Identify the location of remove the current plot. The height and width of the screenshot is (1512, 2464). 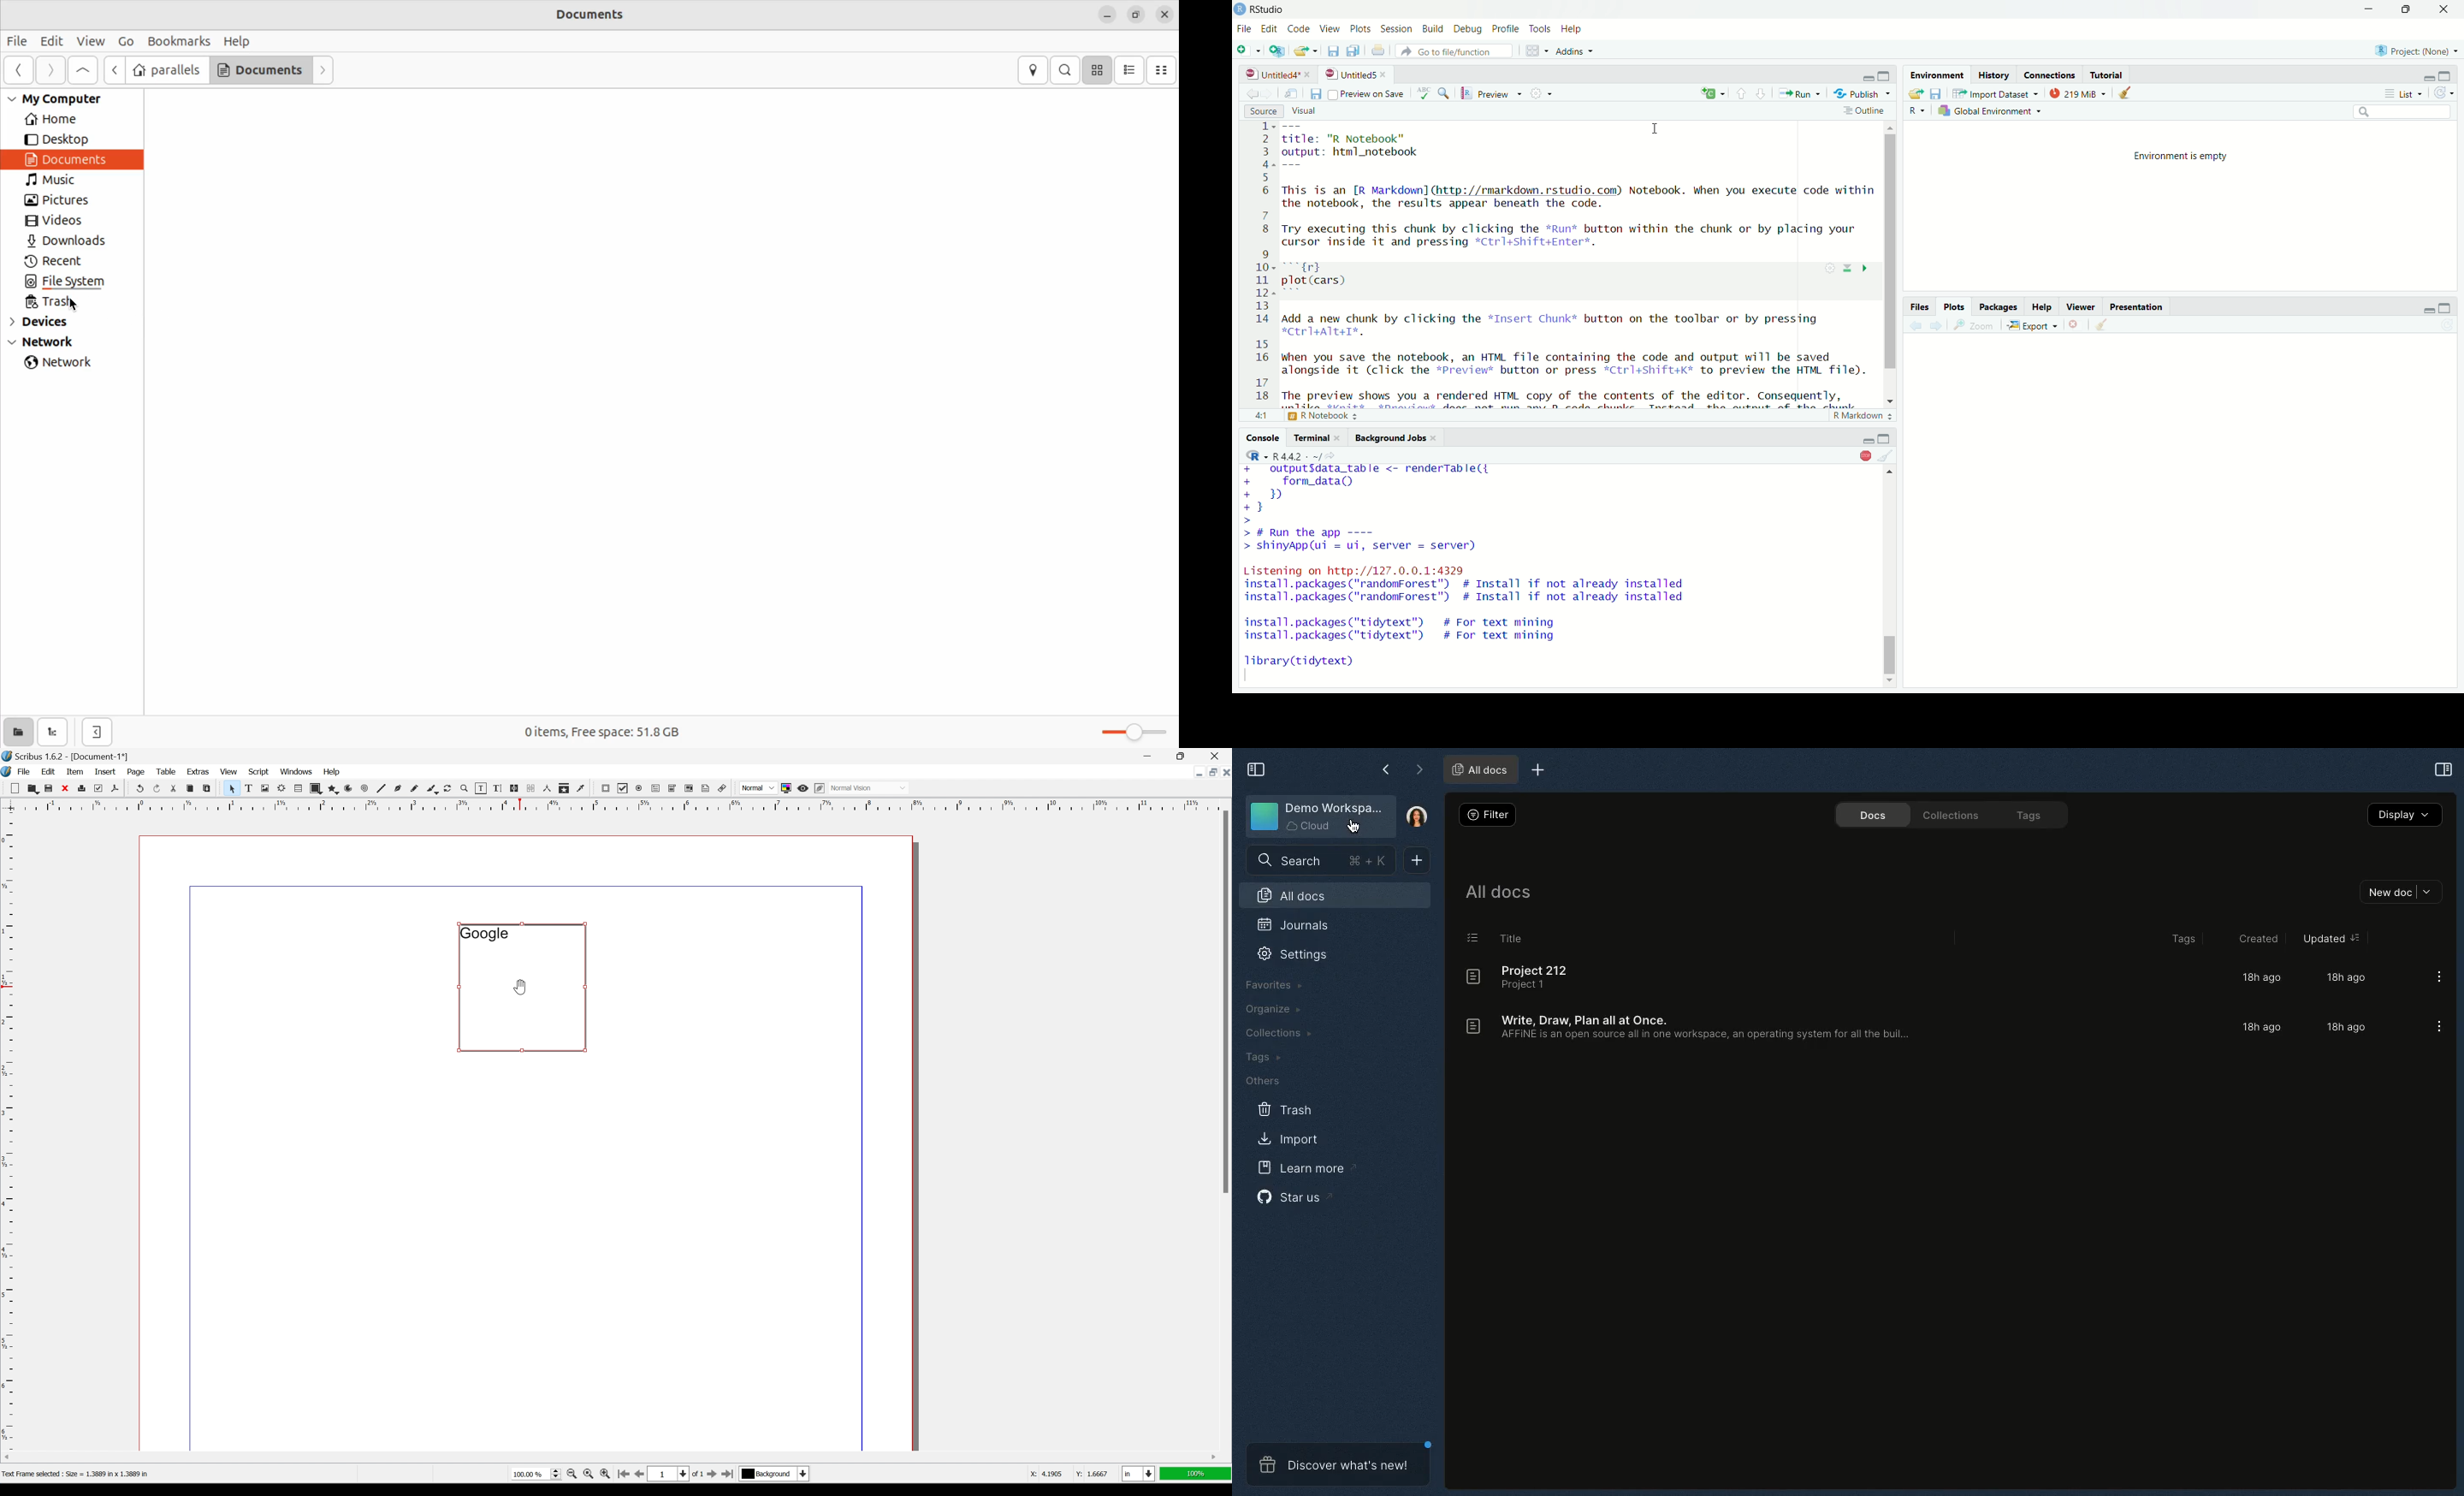
(2076, 326).